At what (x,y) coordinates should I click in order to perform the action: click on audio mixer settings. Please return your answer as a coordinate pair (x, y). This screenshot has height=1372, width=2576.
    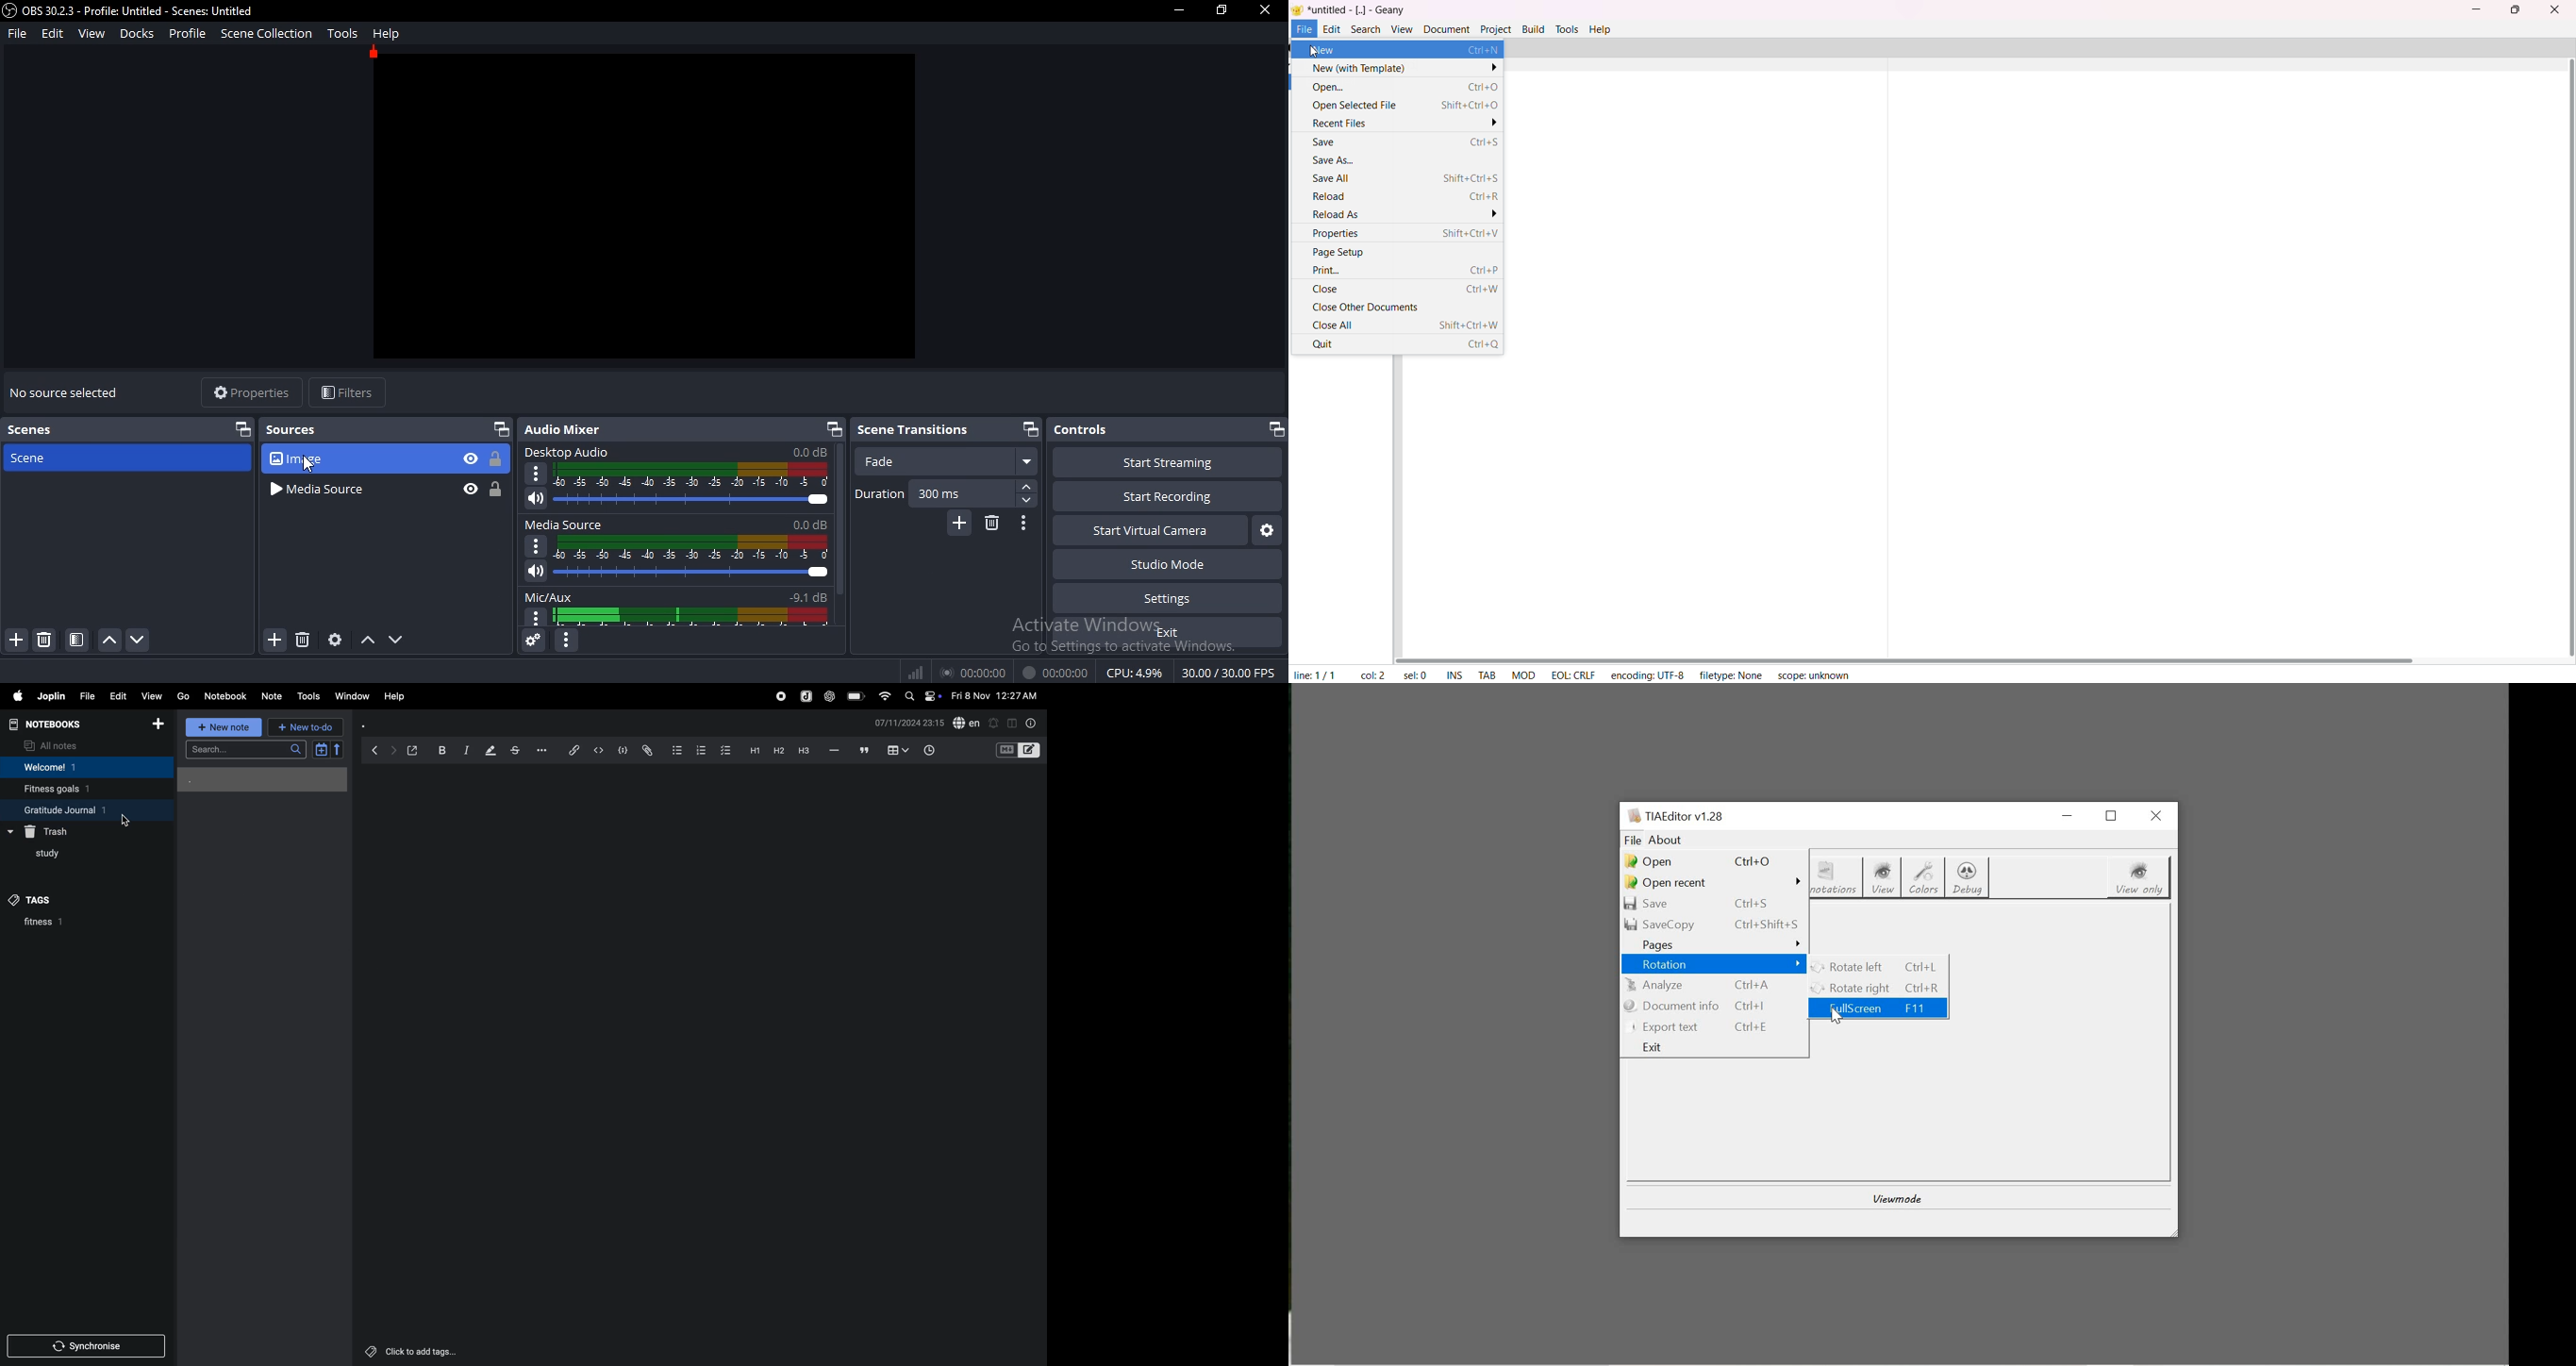
    Looking at the image, I should click on (533, 641).